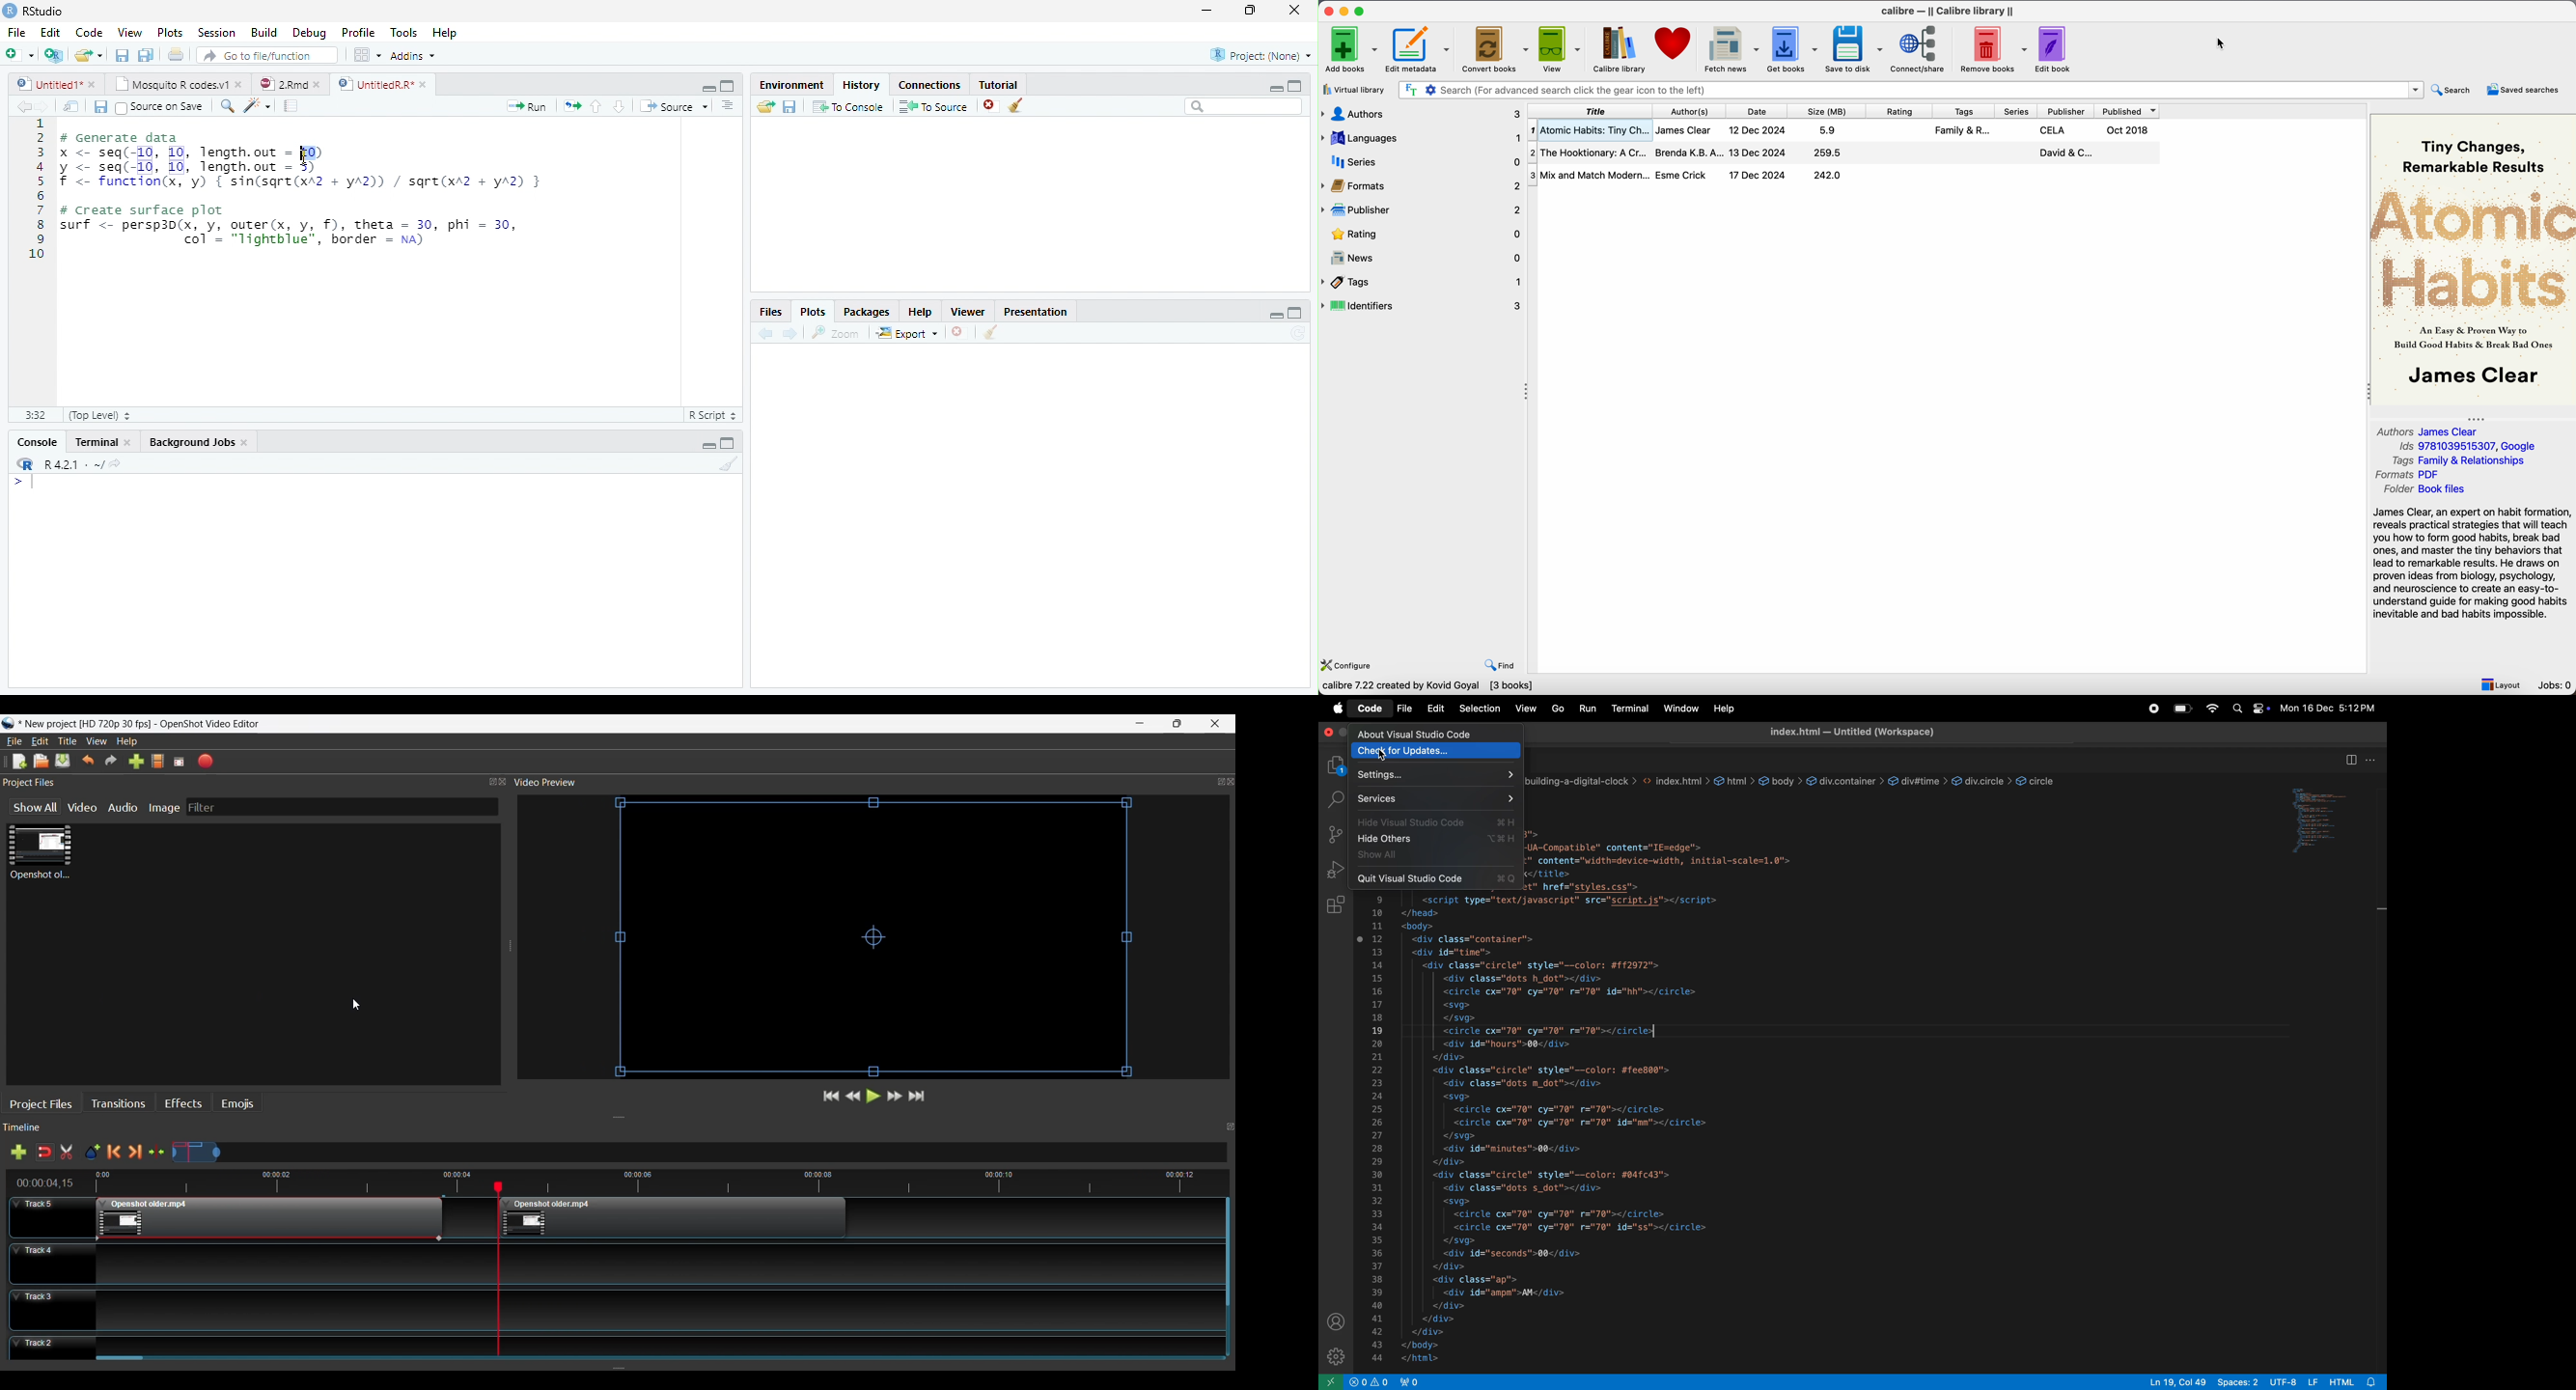 The height and width of the screenshot is (1400, 2576). What do you see at coordinates (1435, 798) in the screenshot?
I see `services` at bounding box center [1435, 798].